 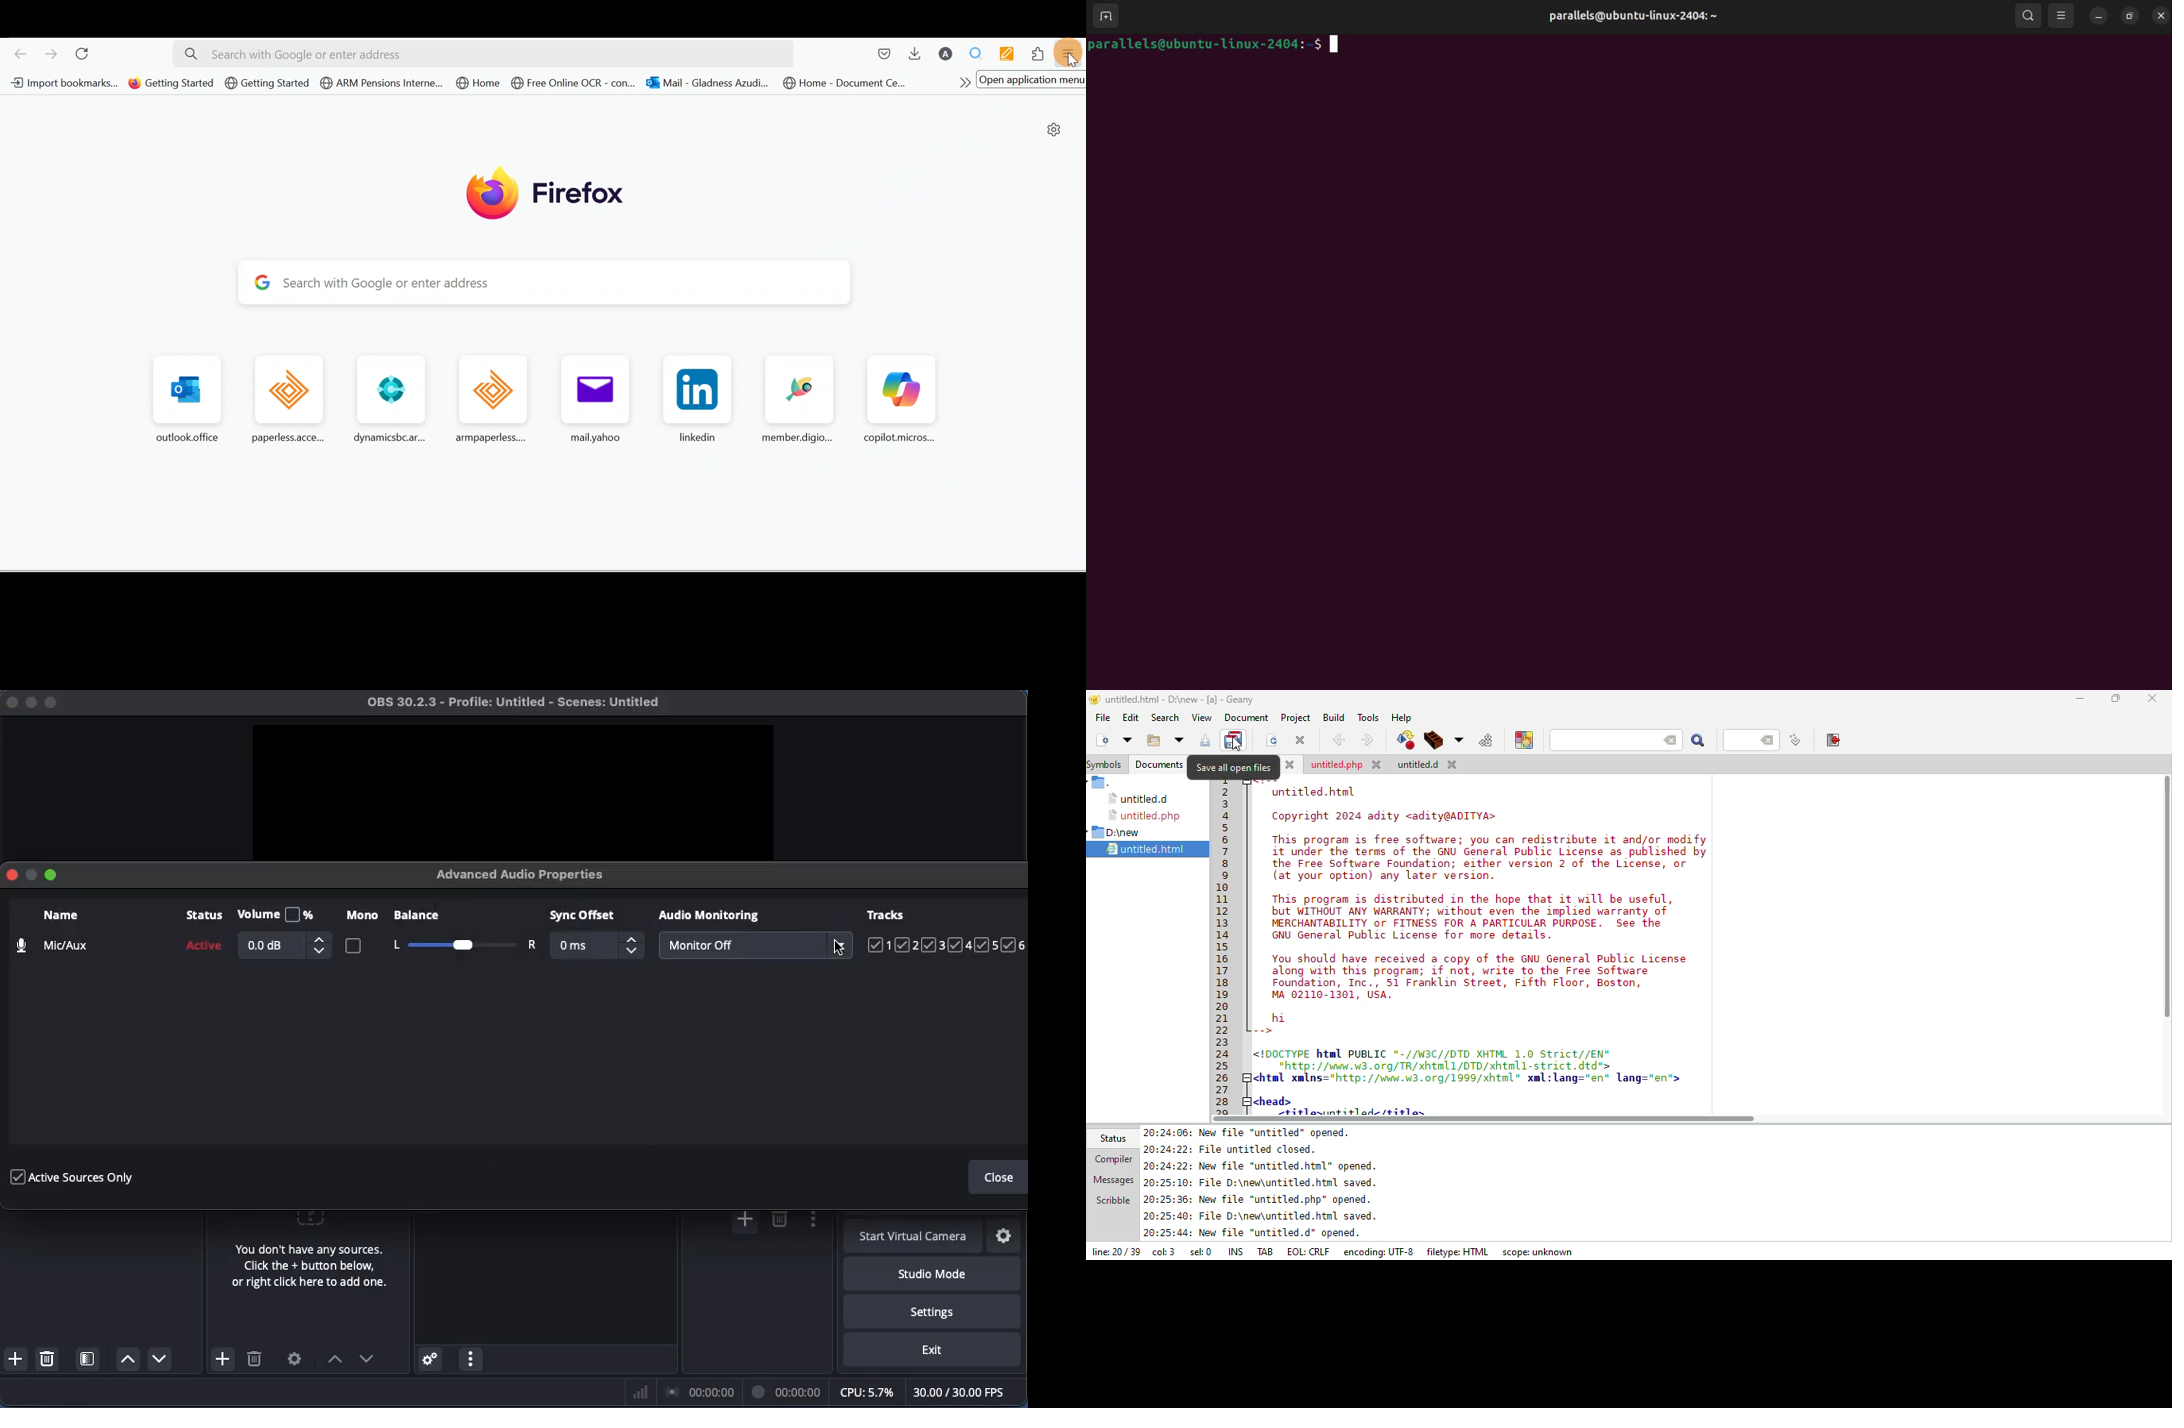 What do you see at coordinates (71, 1175) in the screenshot?
I see `Active source only` at bounding box center [71, 1175].